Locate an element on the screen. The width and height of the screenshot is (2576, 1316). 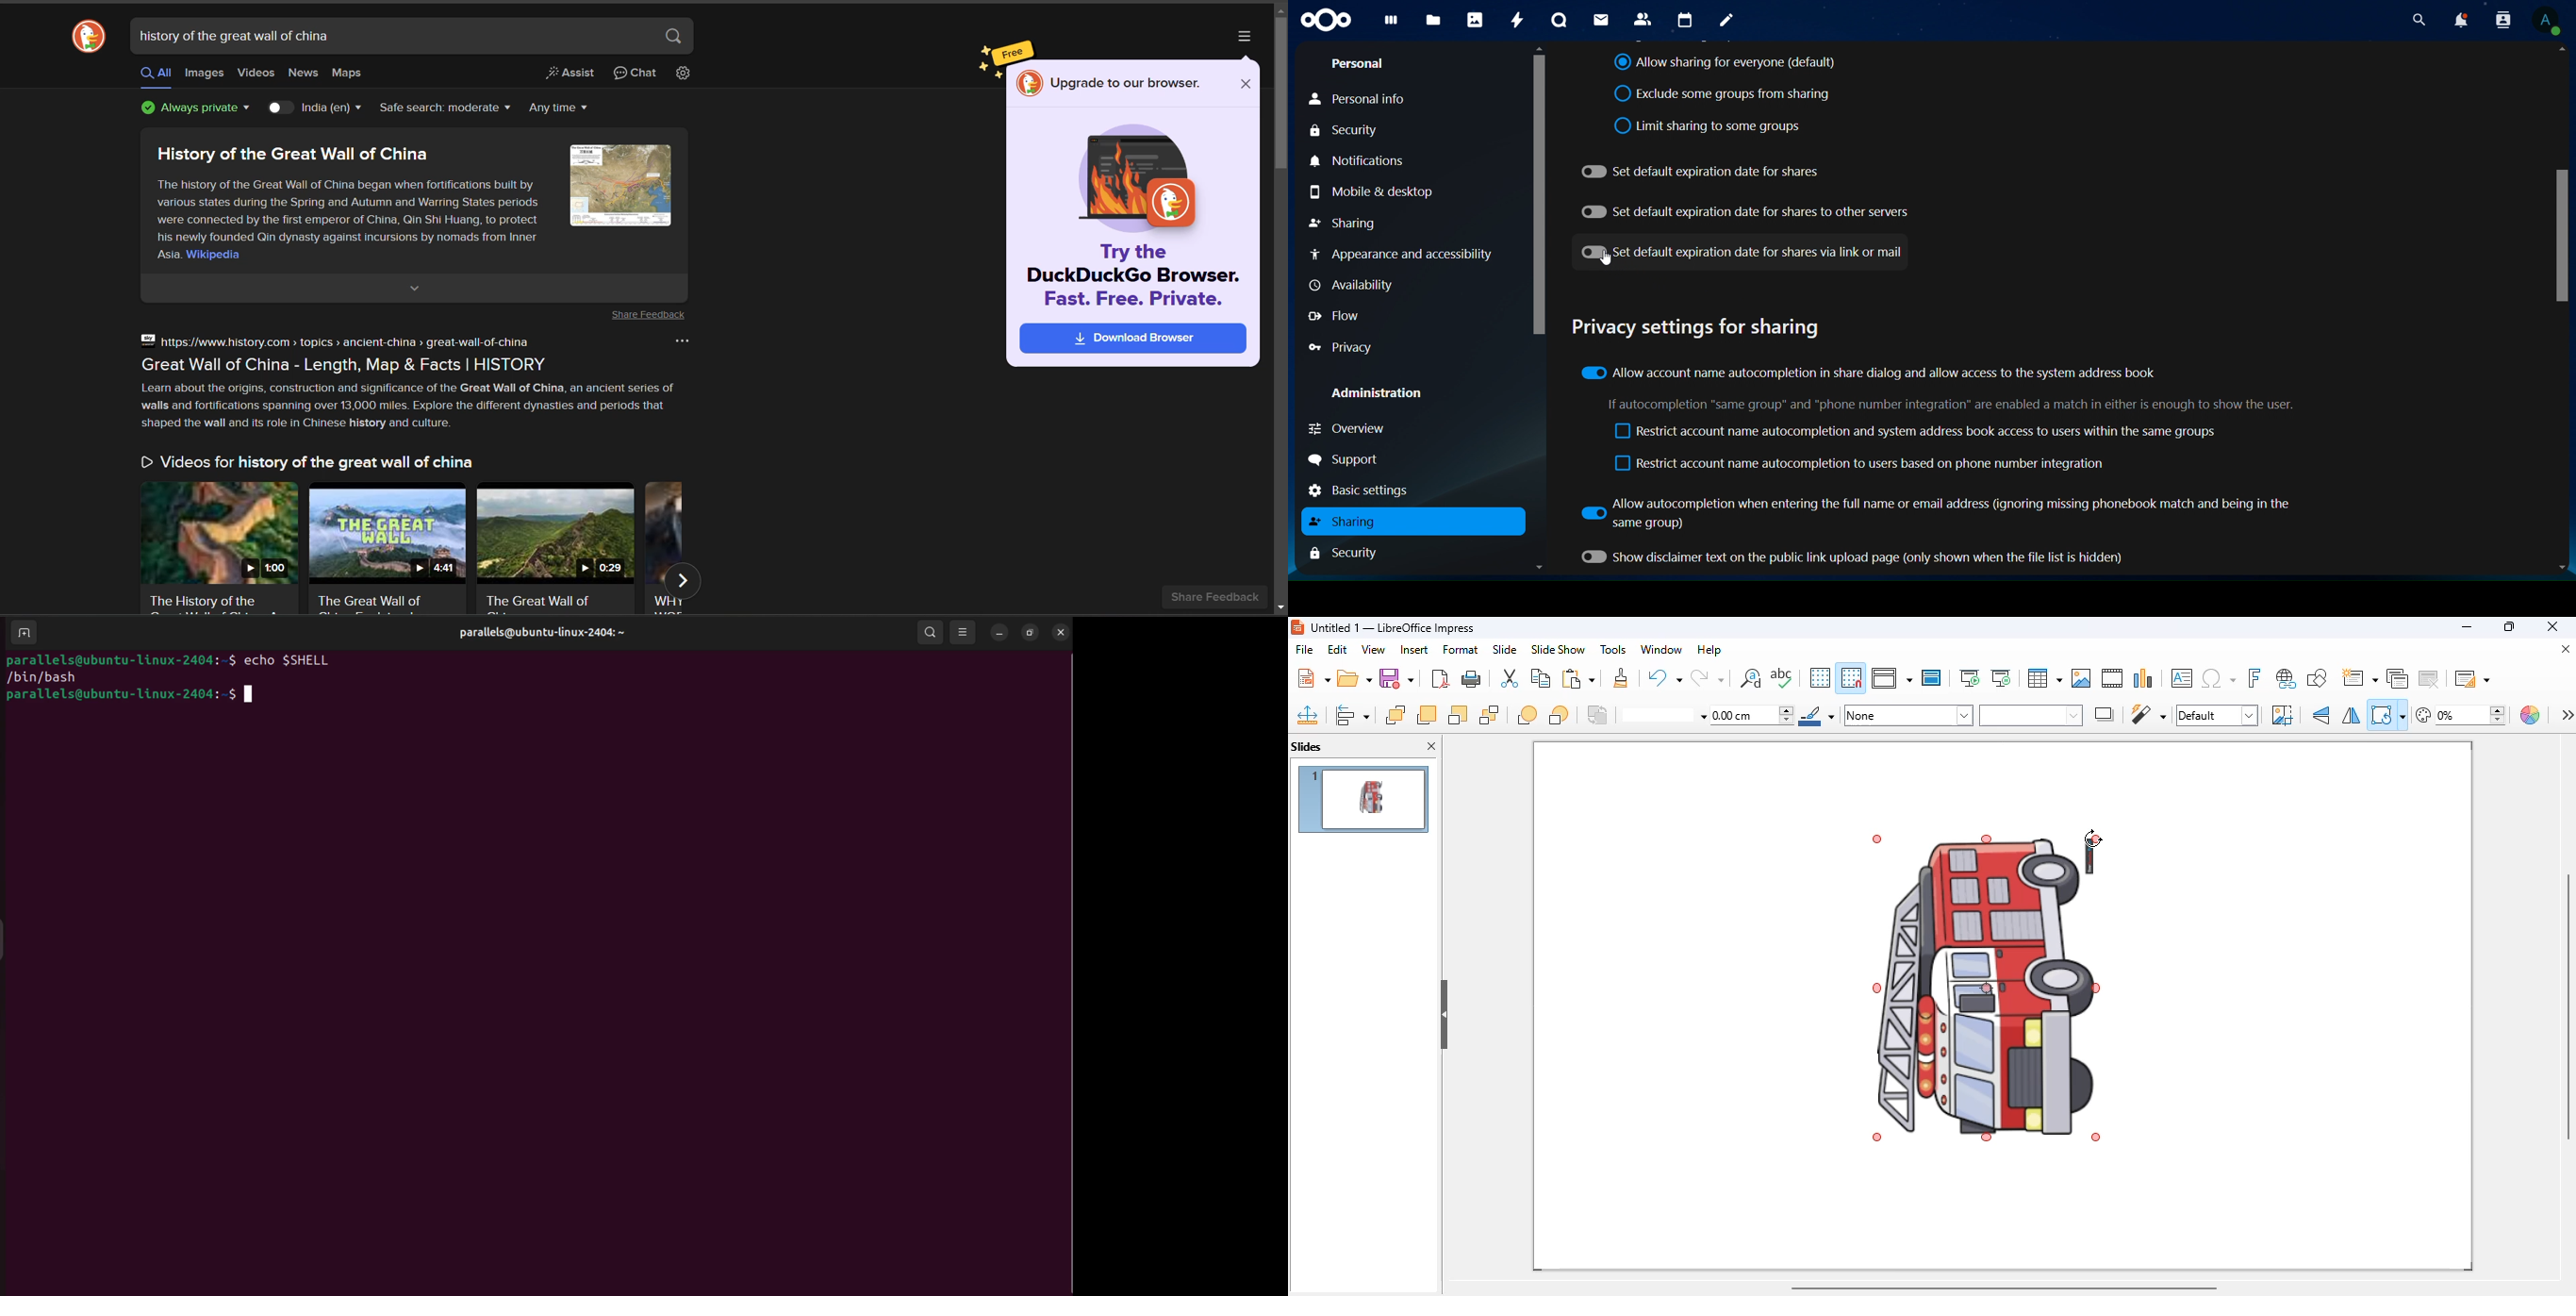
redo is located at coordinates (1707, 677).